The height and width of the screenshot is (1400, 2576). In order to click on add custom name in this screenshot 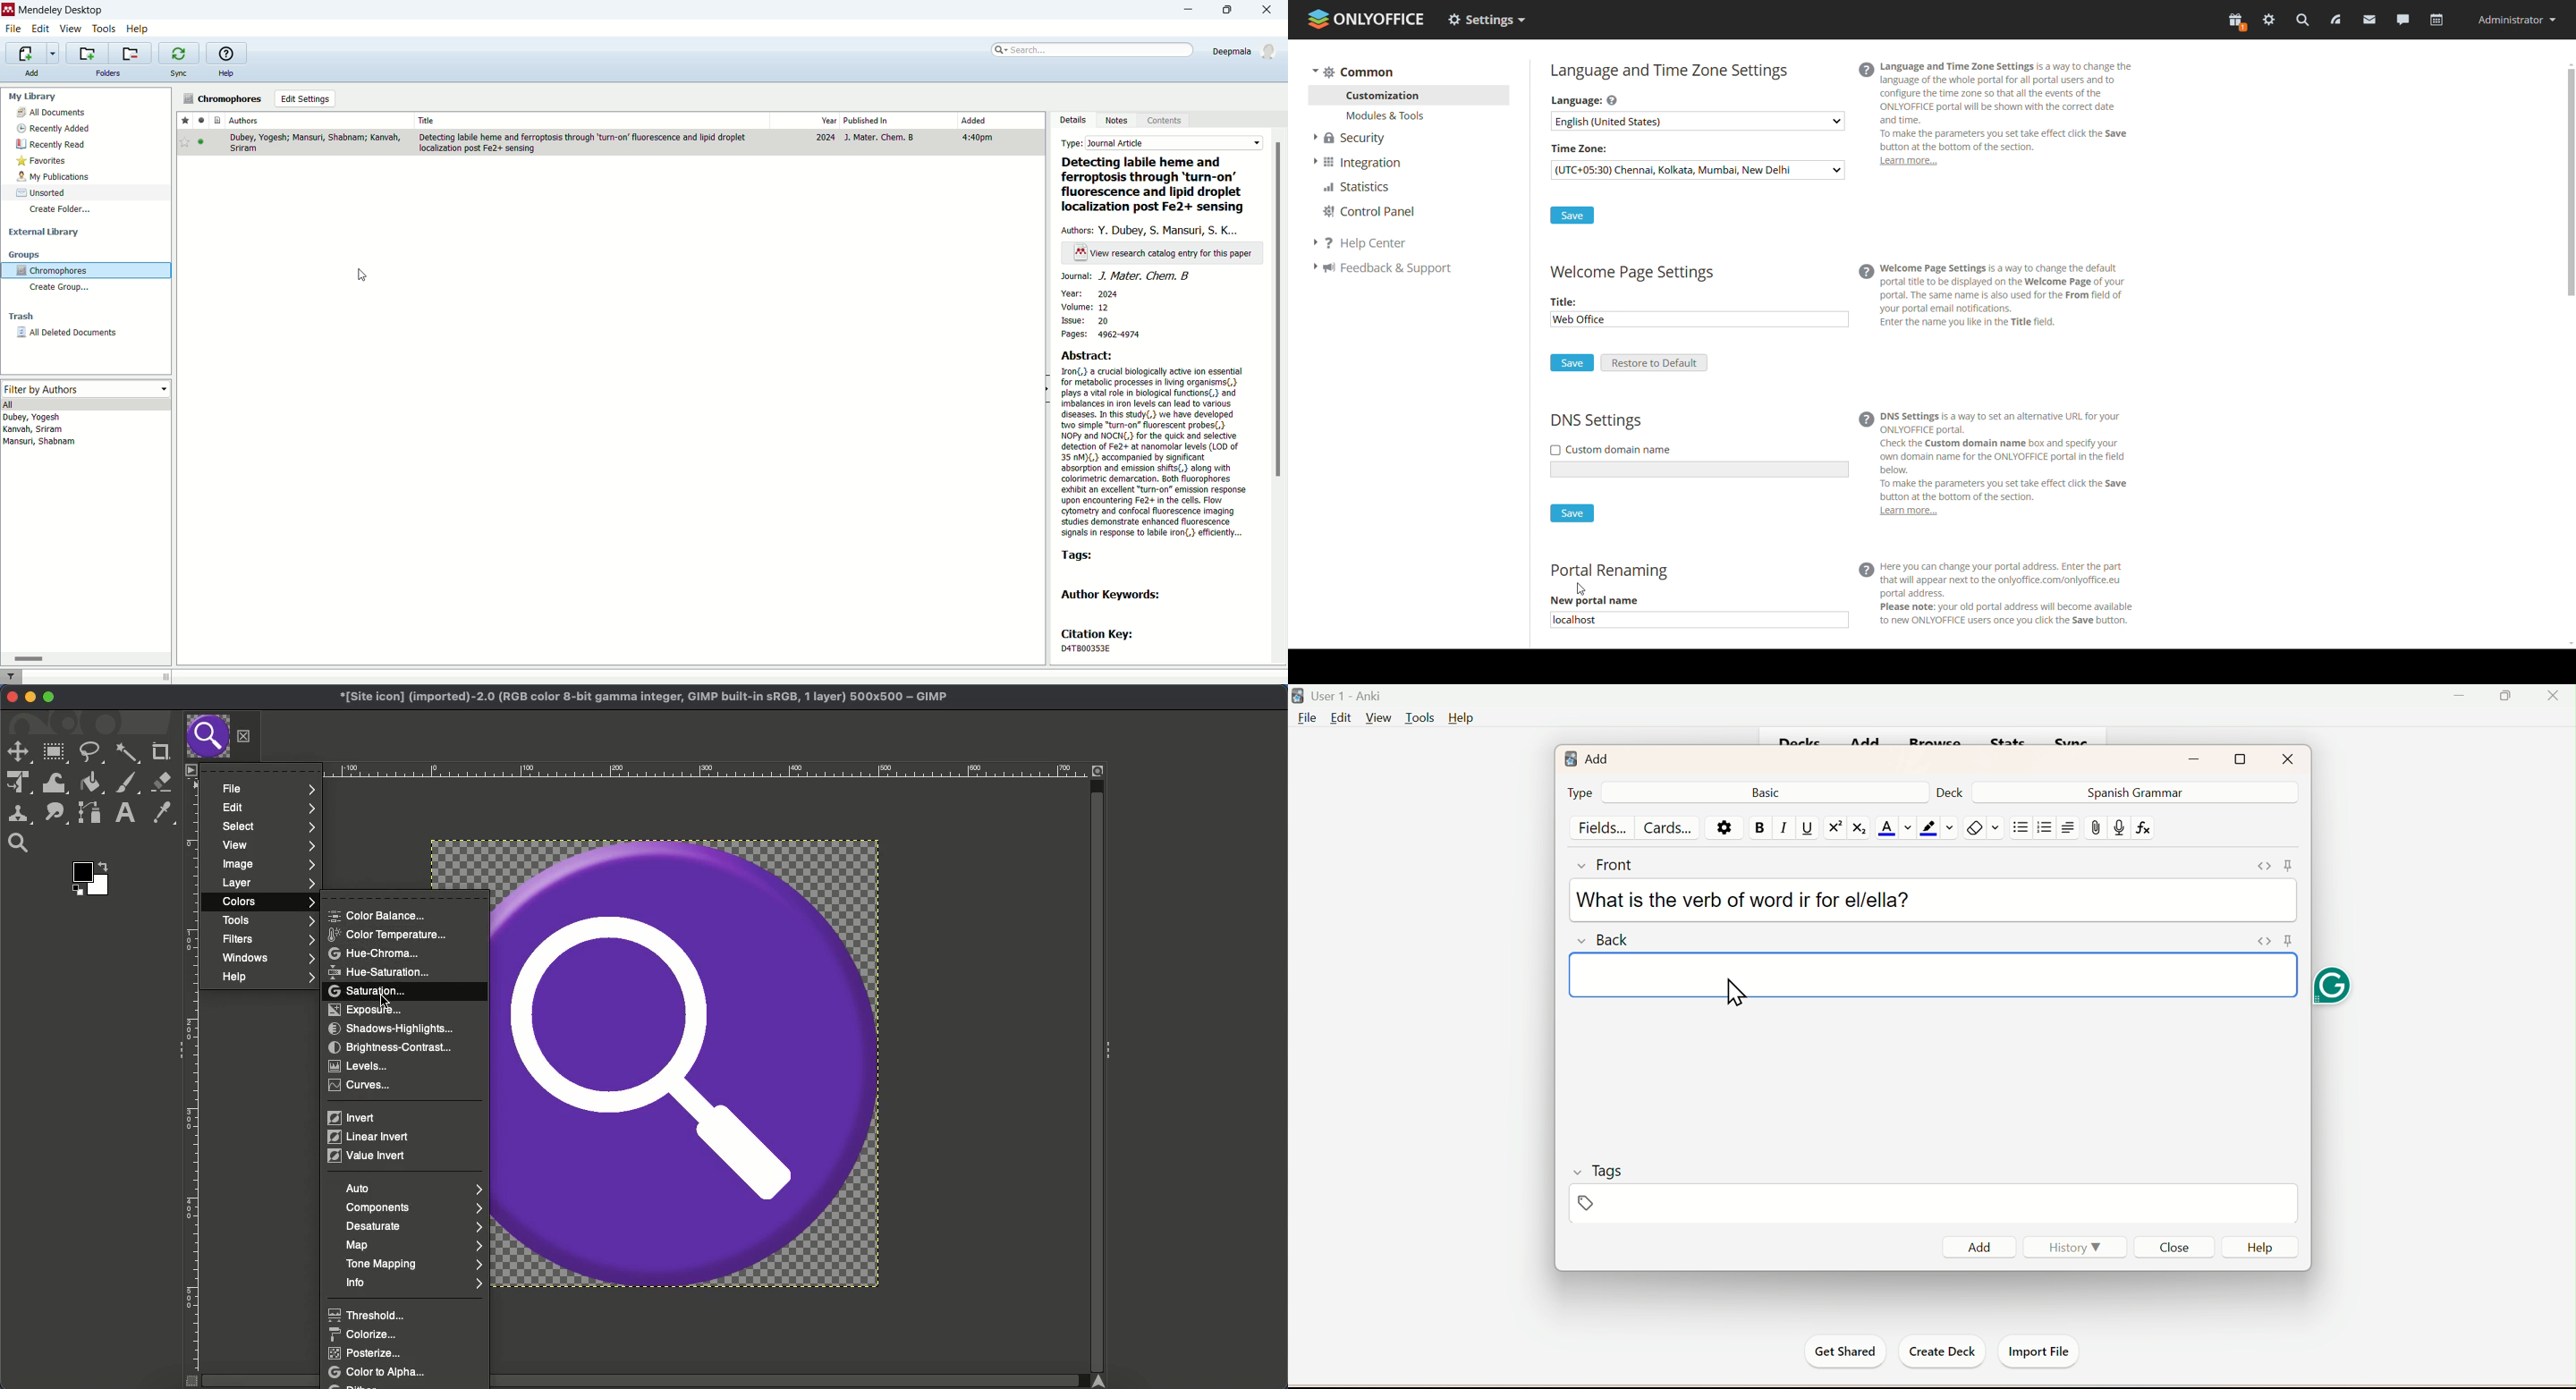, I will do `click(1701, 470)`.